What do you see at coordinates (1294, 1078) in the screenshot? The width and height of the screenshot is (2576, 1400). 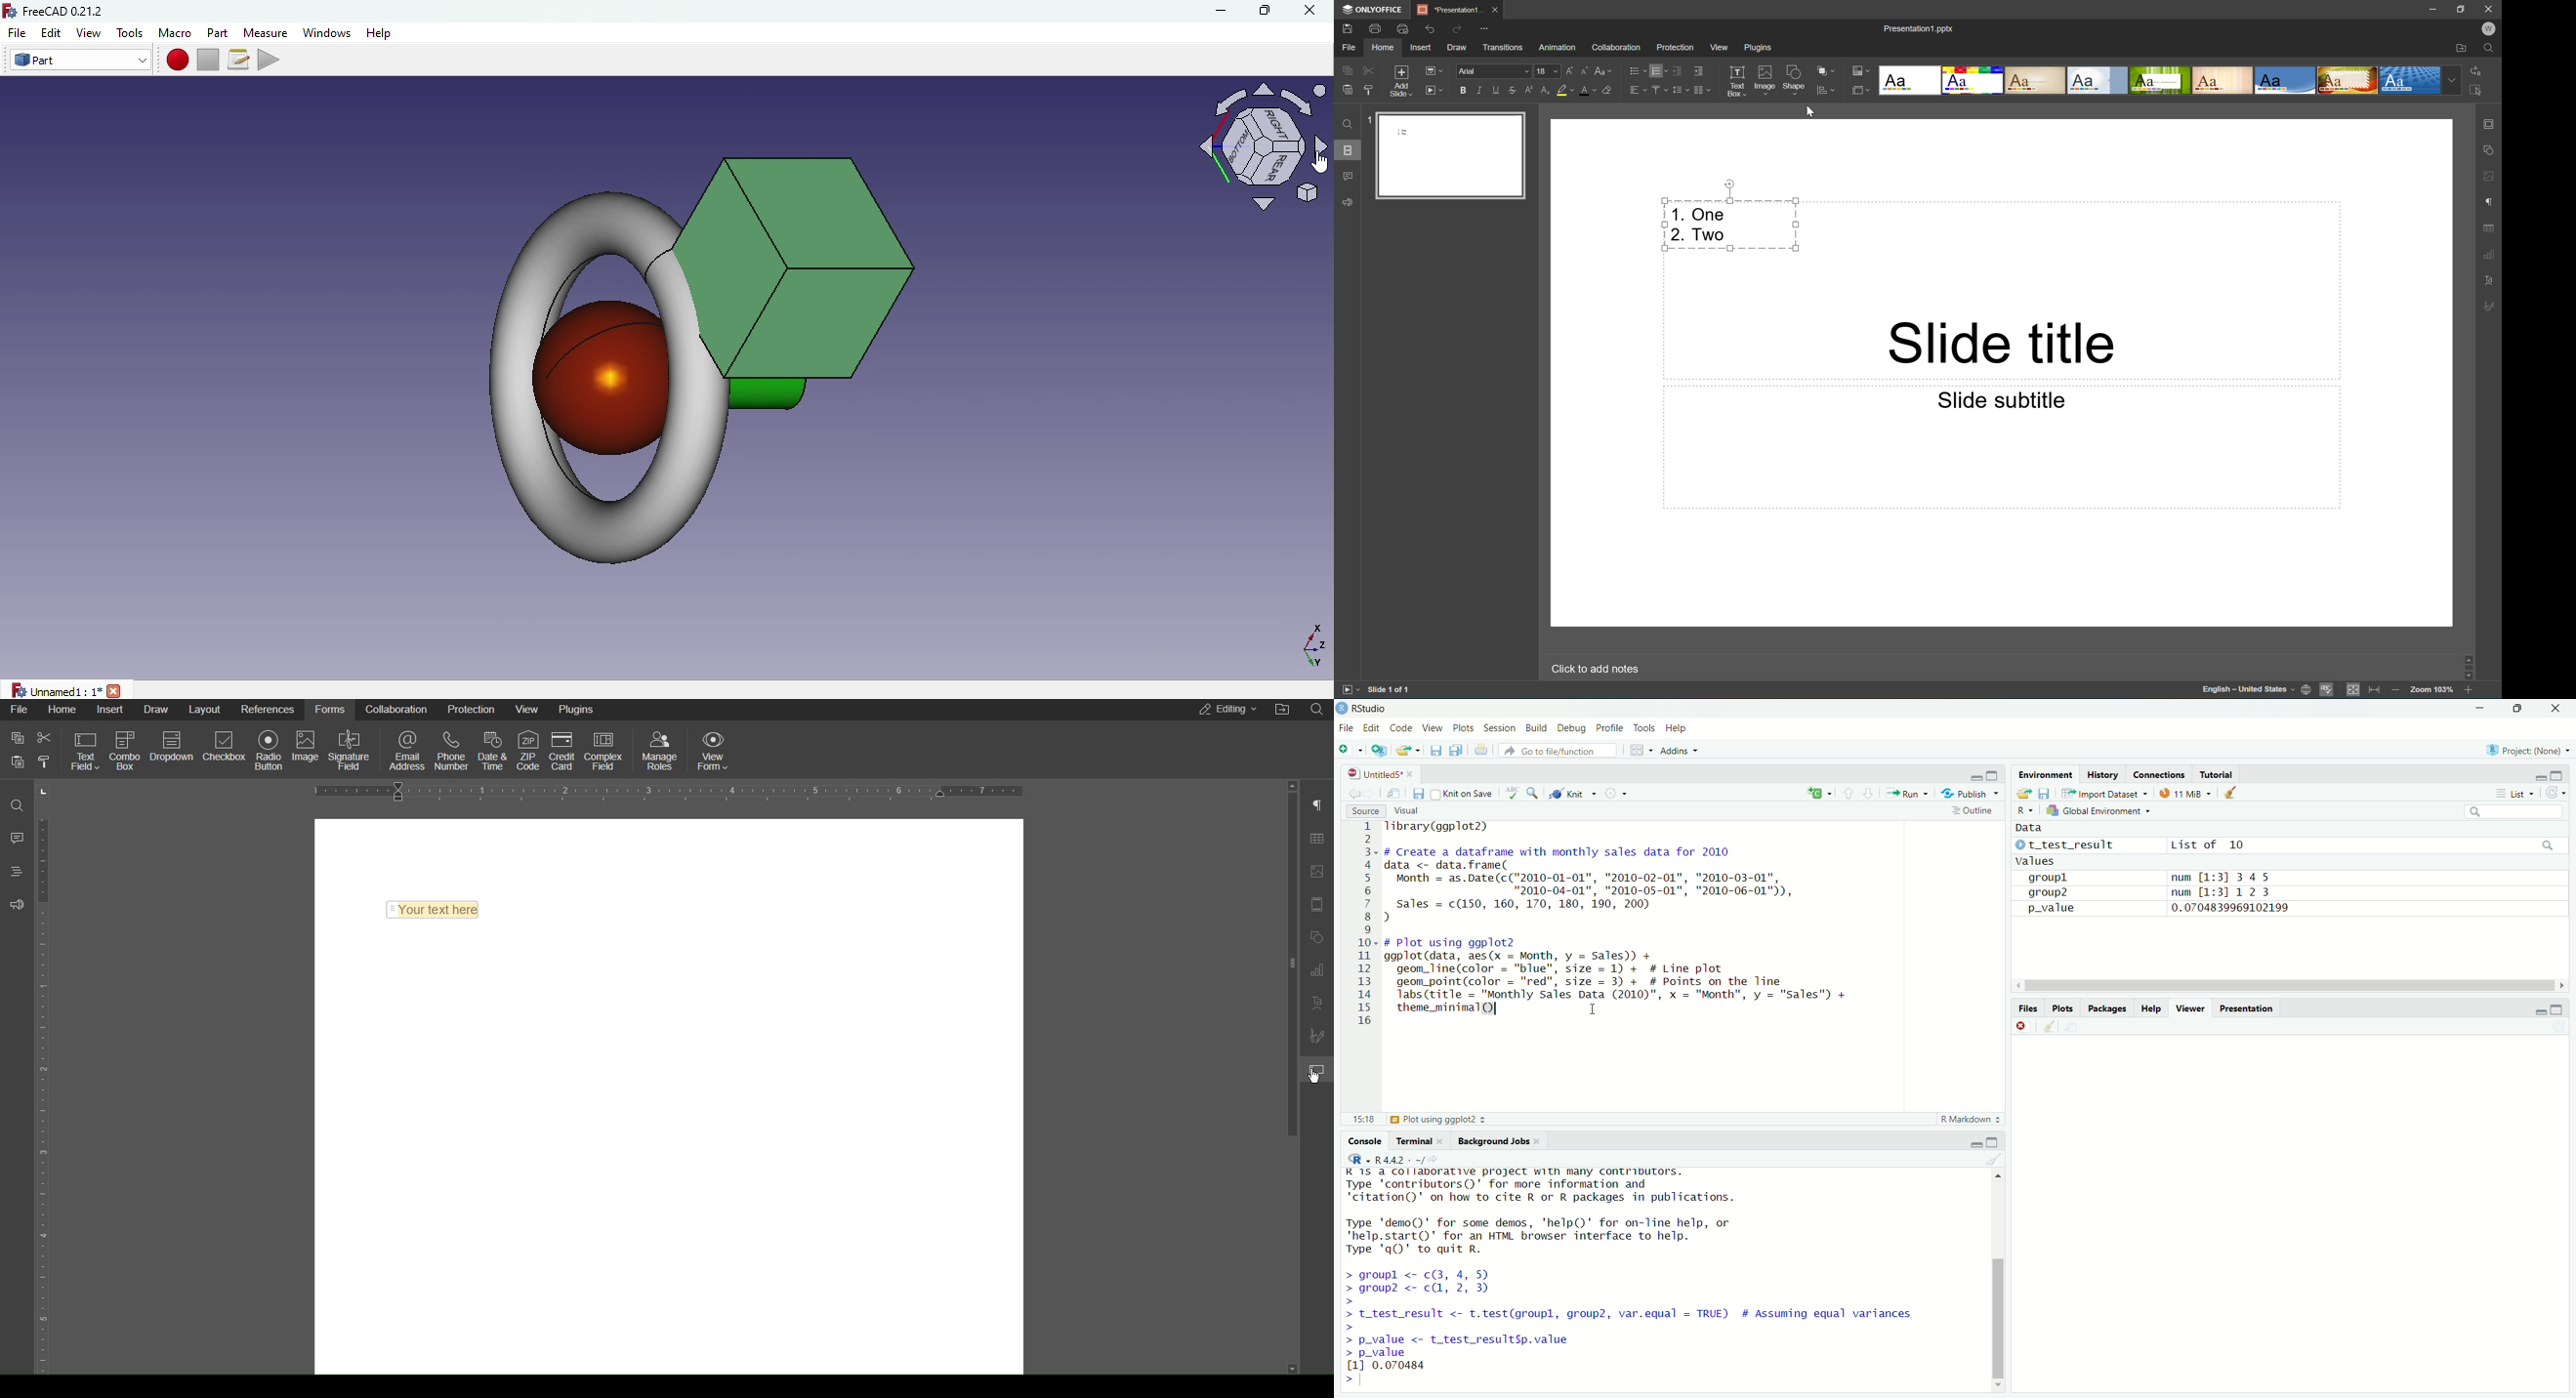 I see `slider` at bounding box center [1294, 1078].